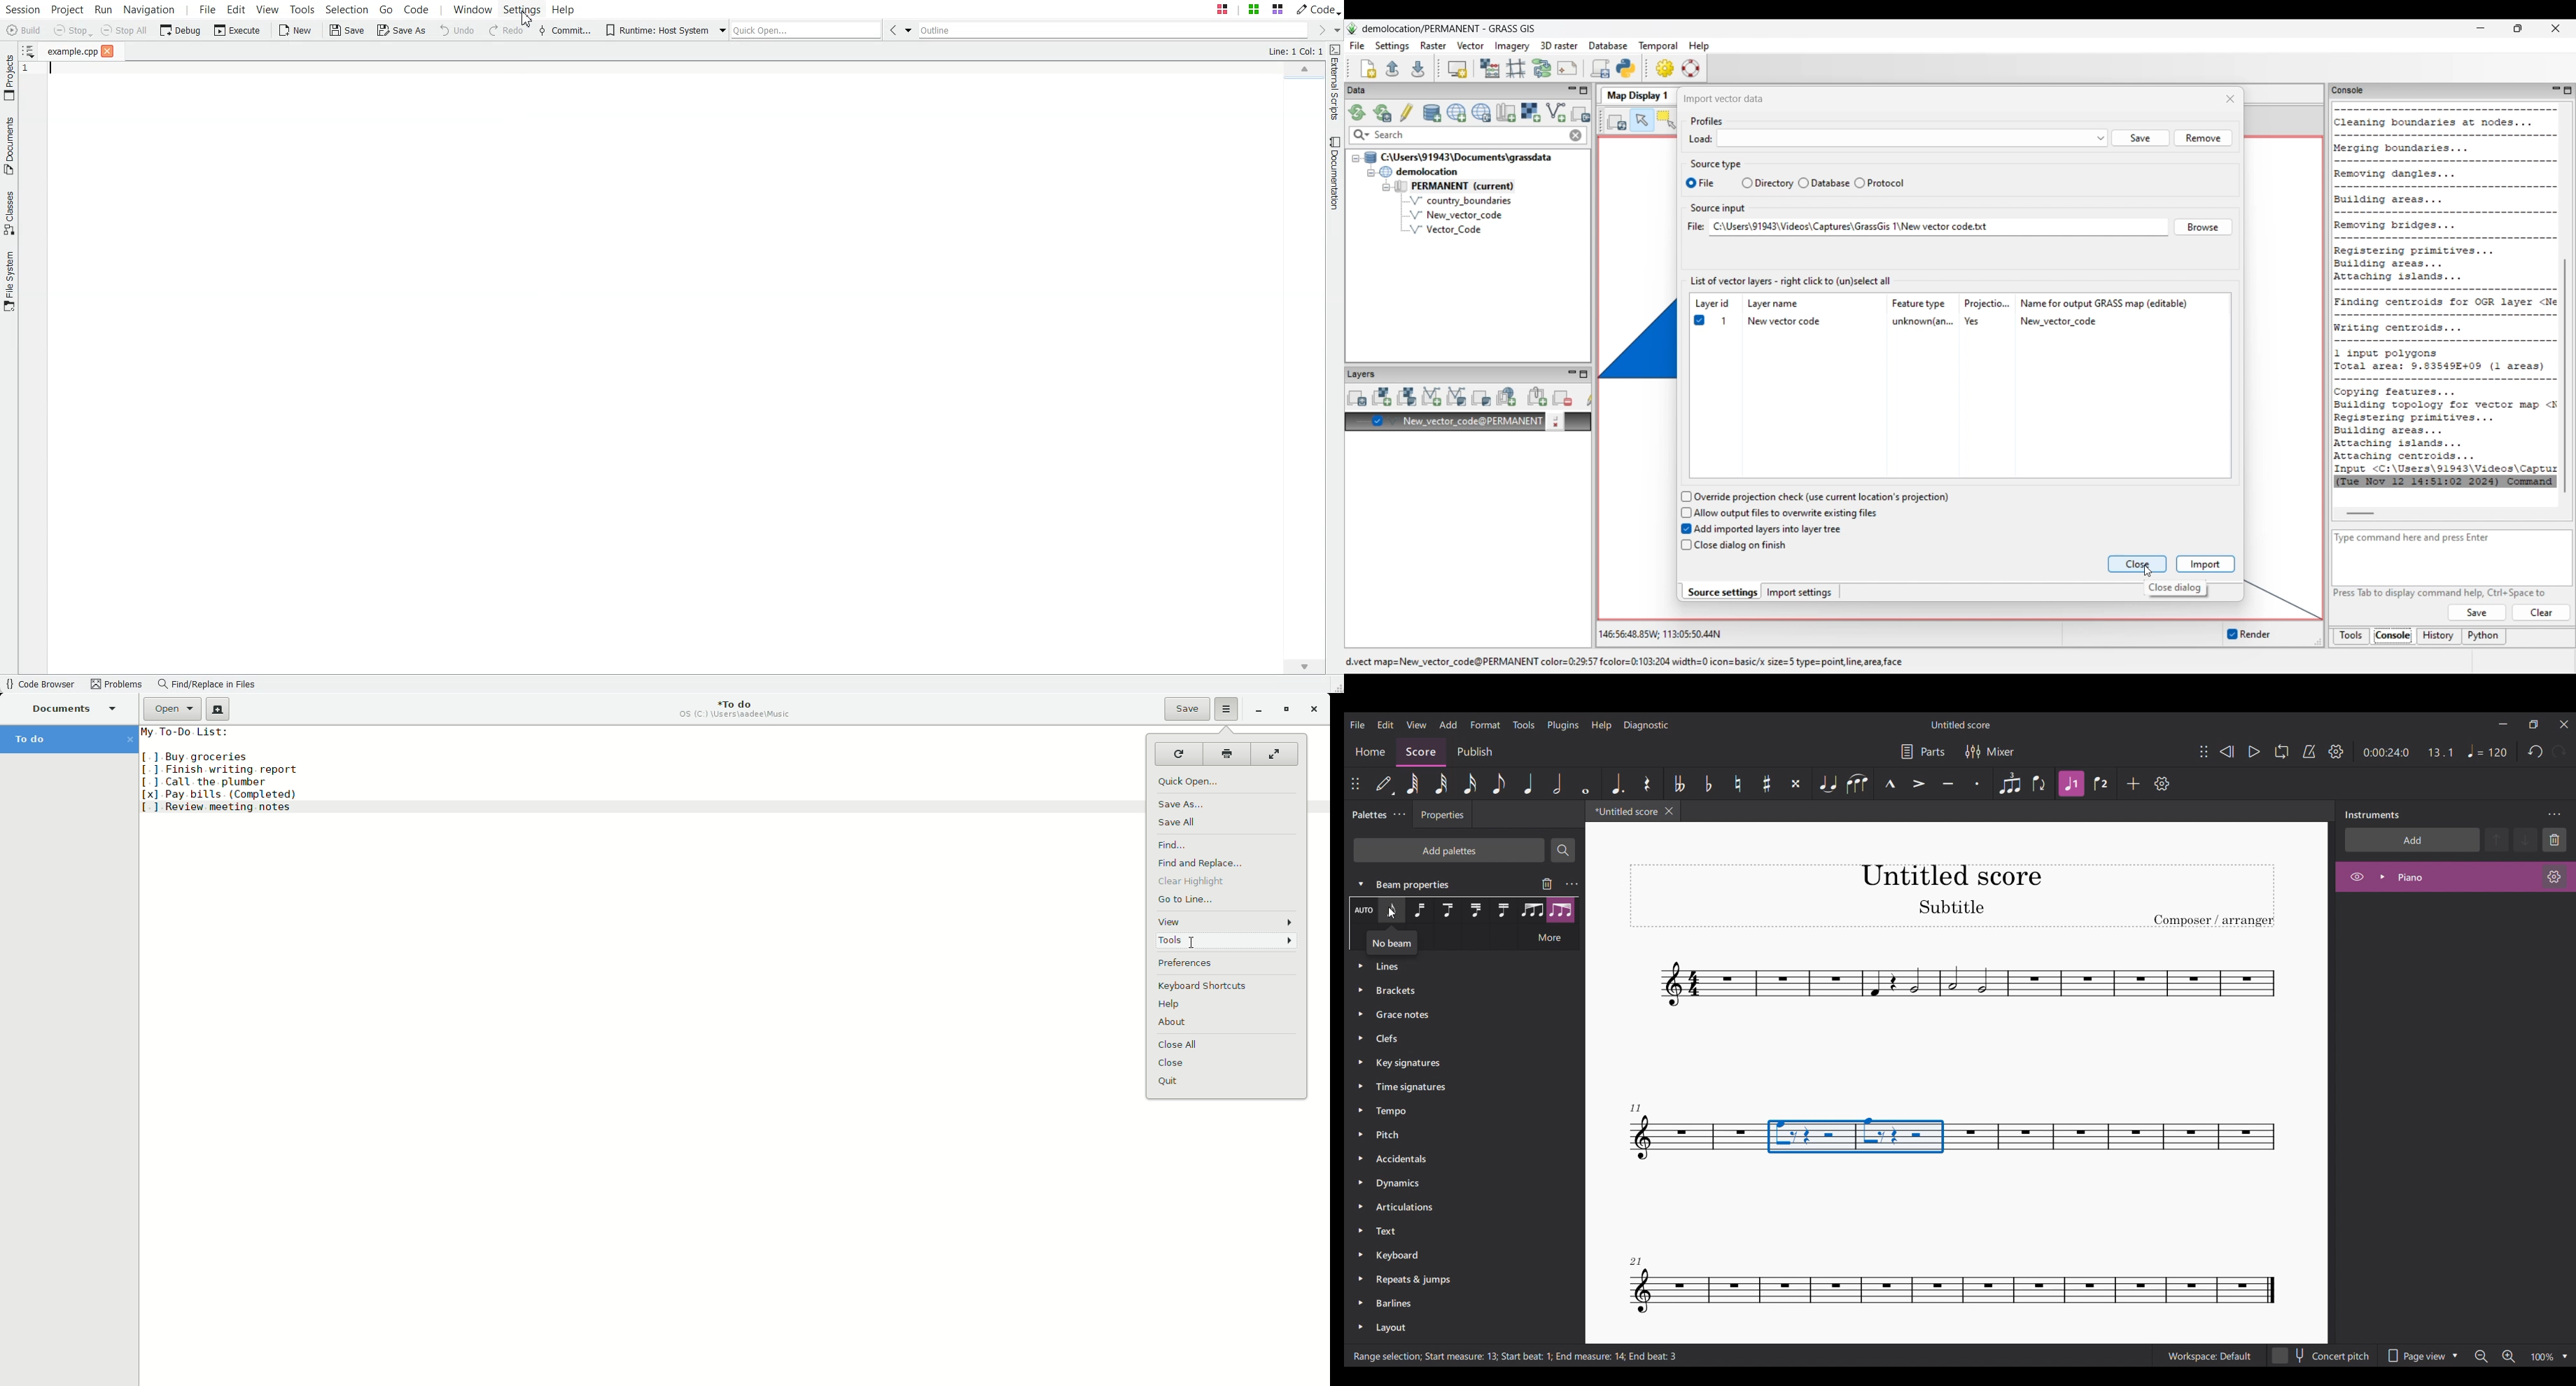  Describe the element at coordinates (297, 31) in the screenshot. I see `New` at that location.